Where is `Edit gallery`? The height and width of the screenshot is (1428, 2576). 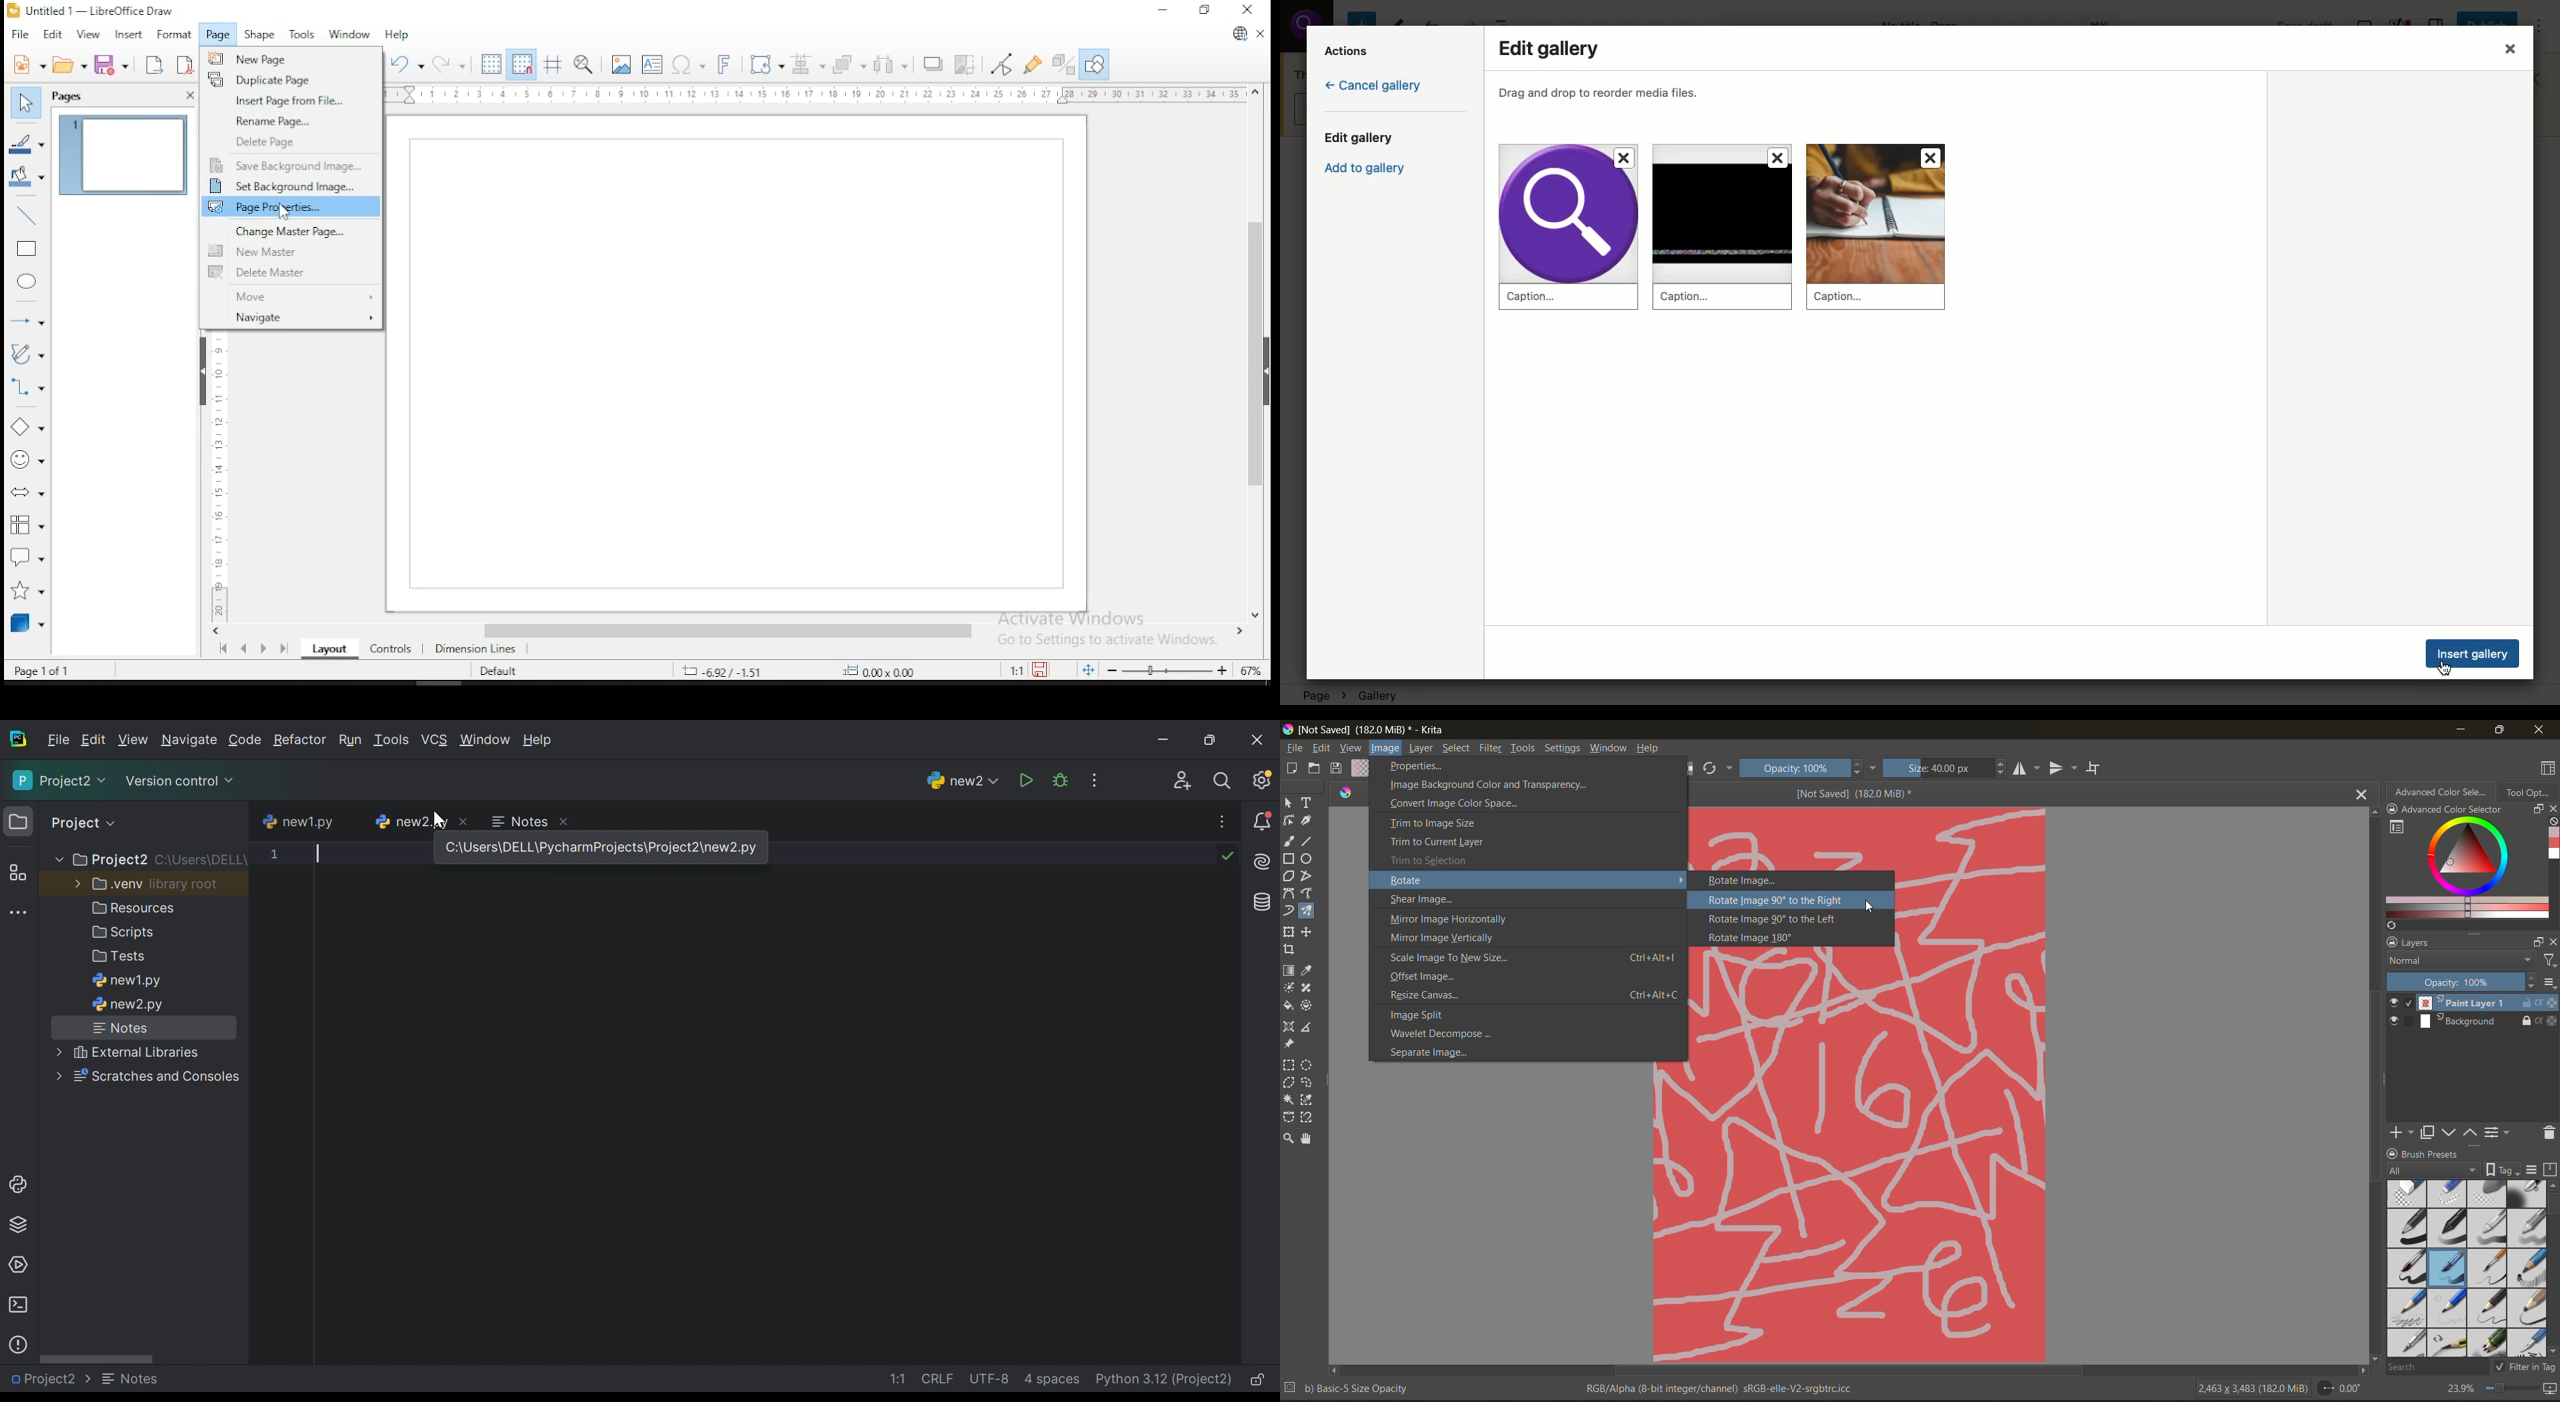 Edit gallery is located at coordinates (1553, 48).